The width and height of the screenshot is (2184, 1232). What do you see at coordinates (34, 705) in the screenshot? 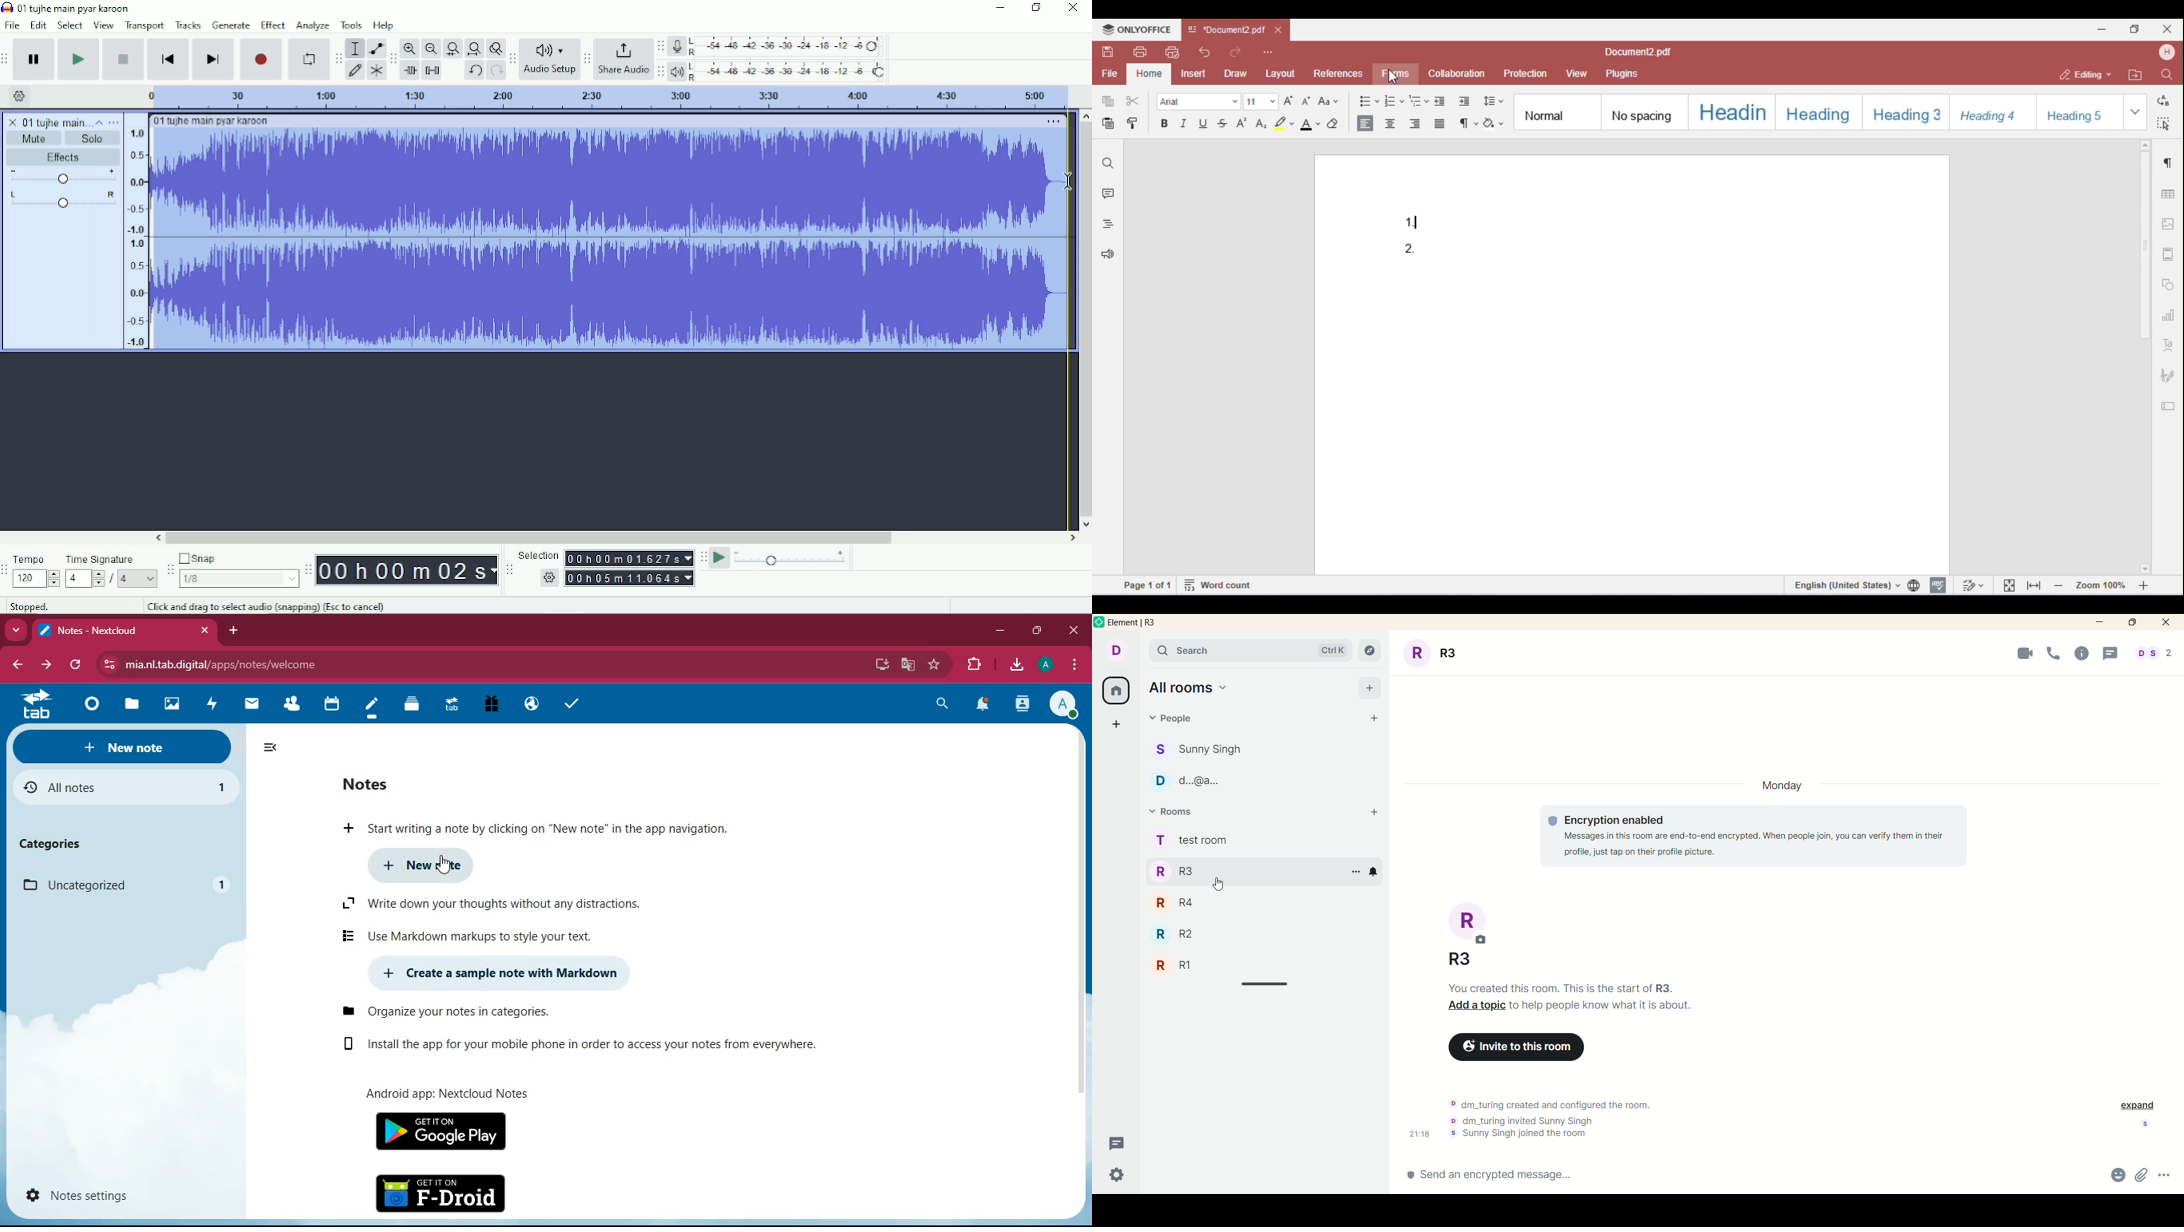
I see `tab` at bounding box center [34, 705].